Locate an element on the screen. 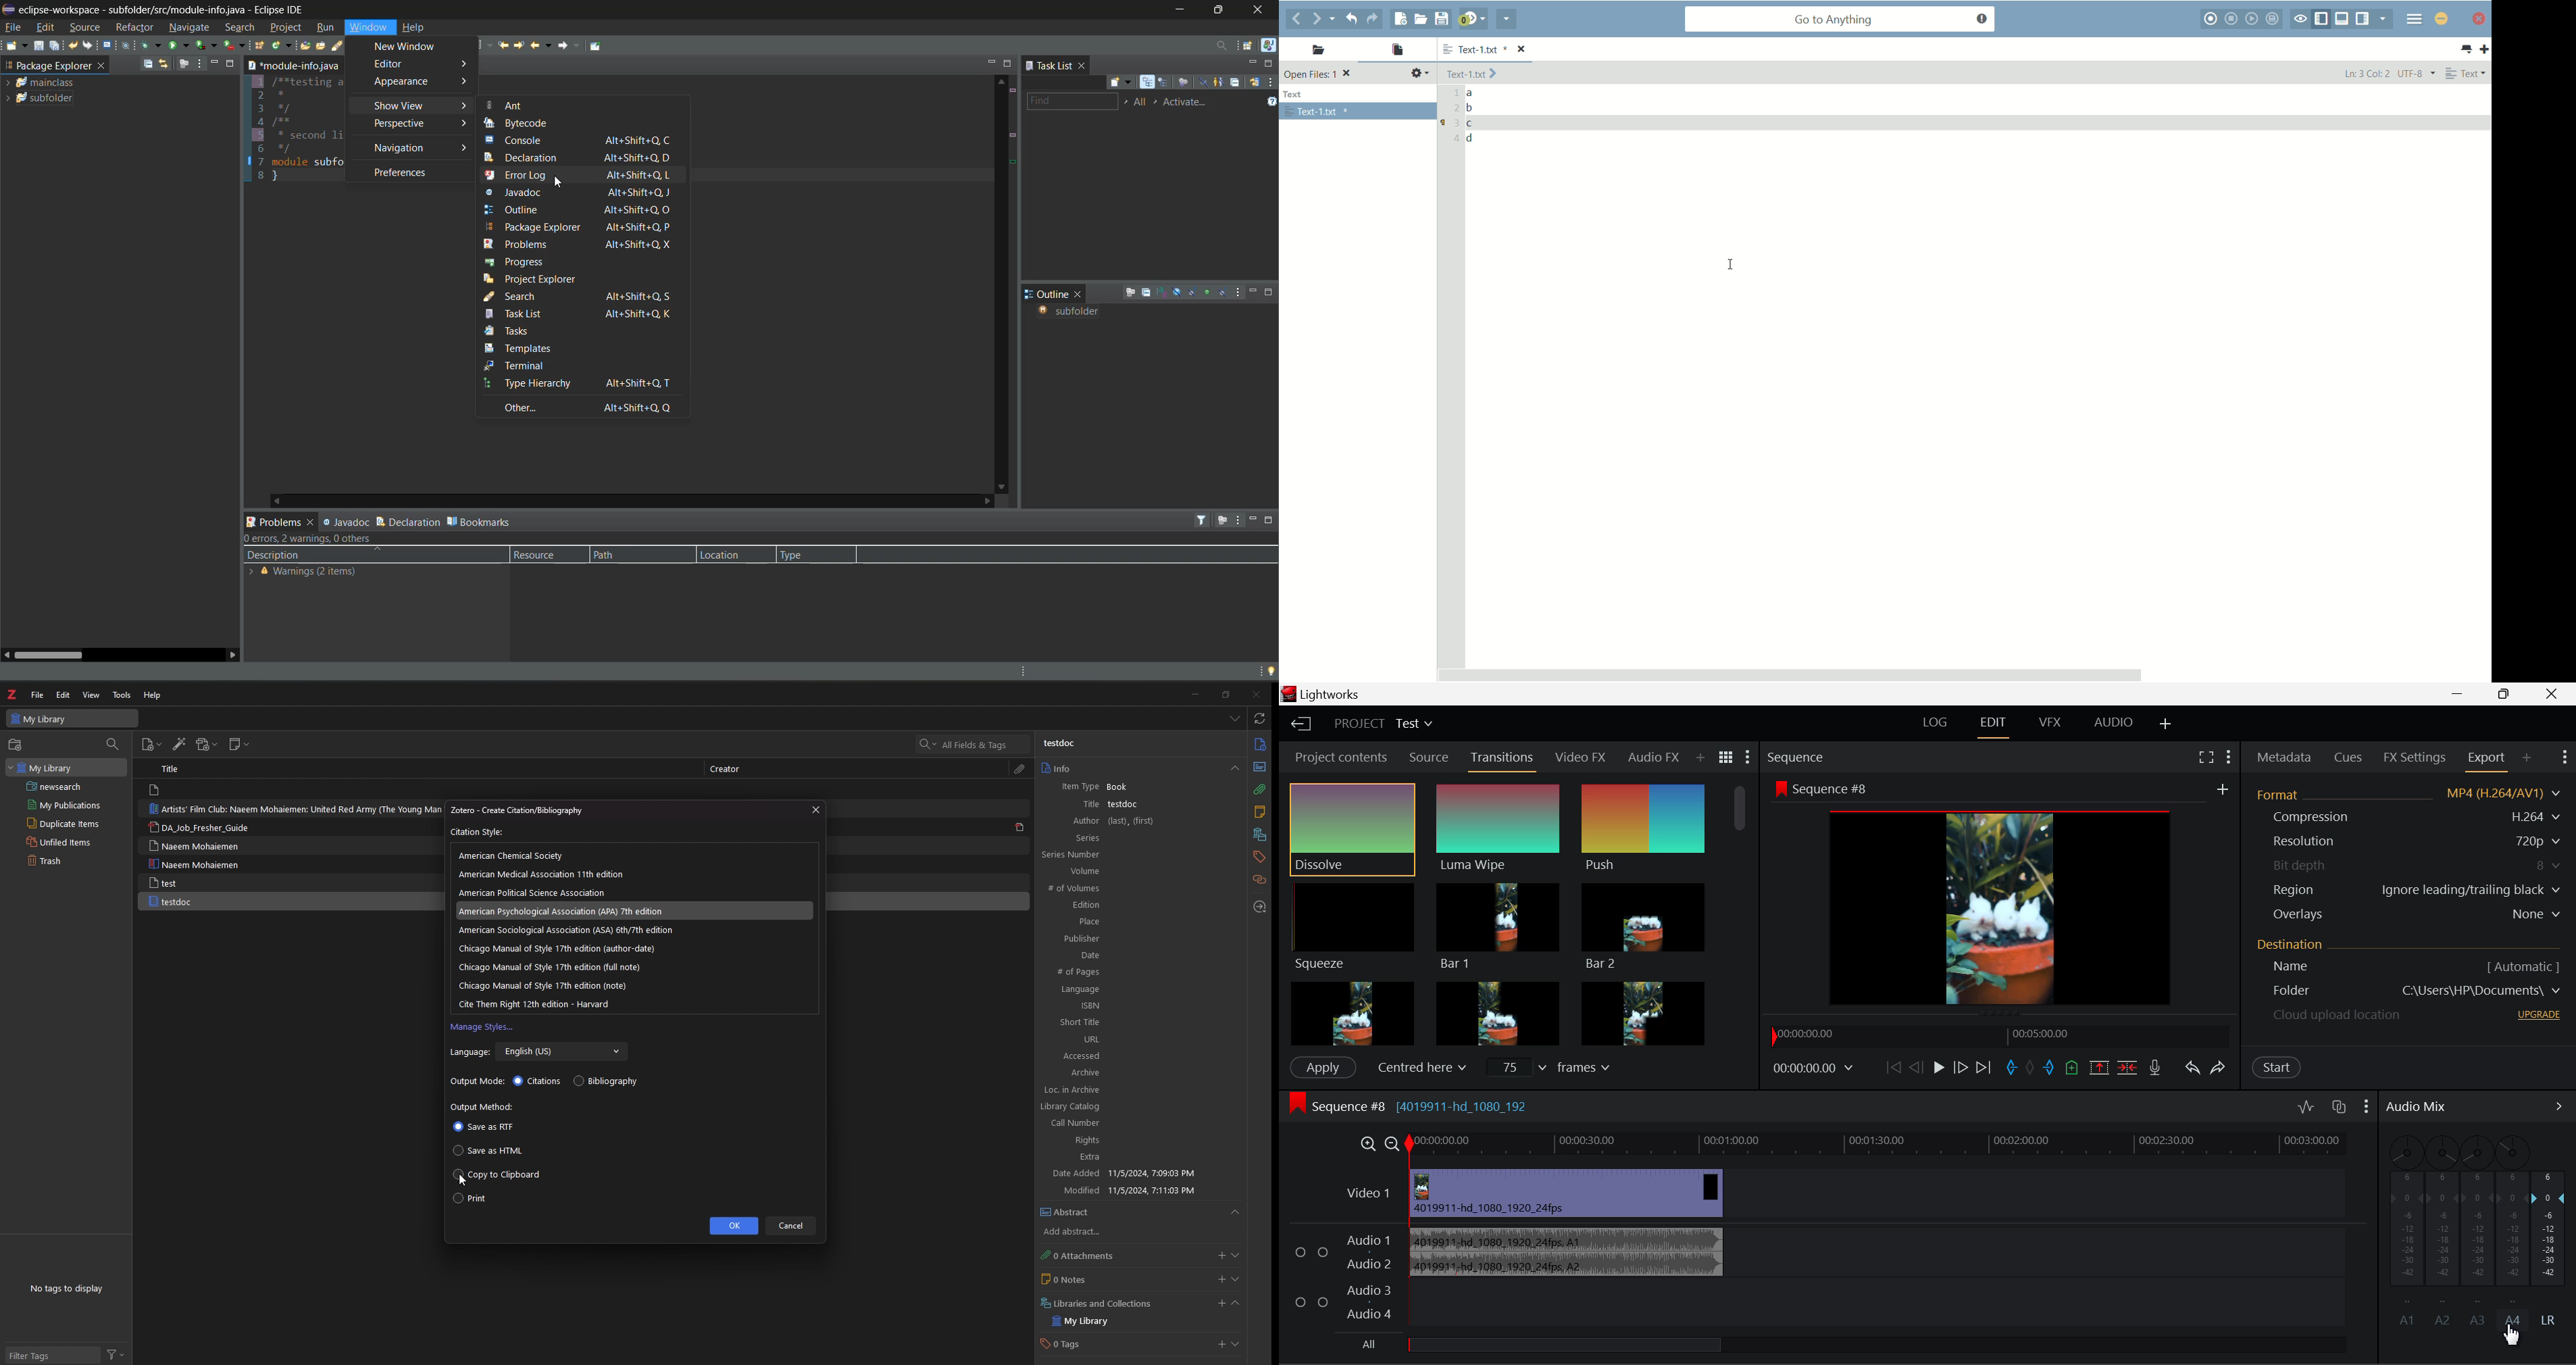 This screenshot has height=1372, width=2576. info is located at coordinates (1139, 768).